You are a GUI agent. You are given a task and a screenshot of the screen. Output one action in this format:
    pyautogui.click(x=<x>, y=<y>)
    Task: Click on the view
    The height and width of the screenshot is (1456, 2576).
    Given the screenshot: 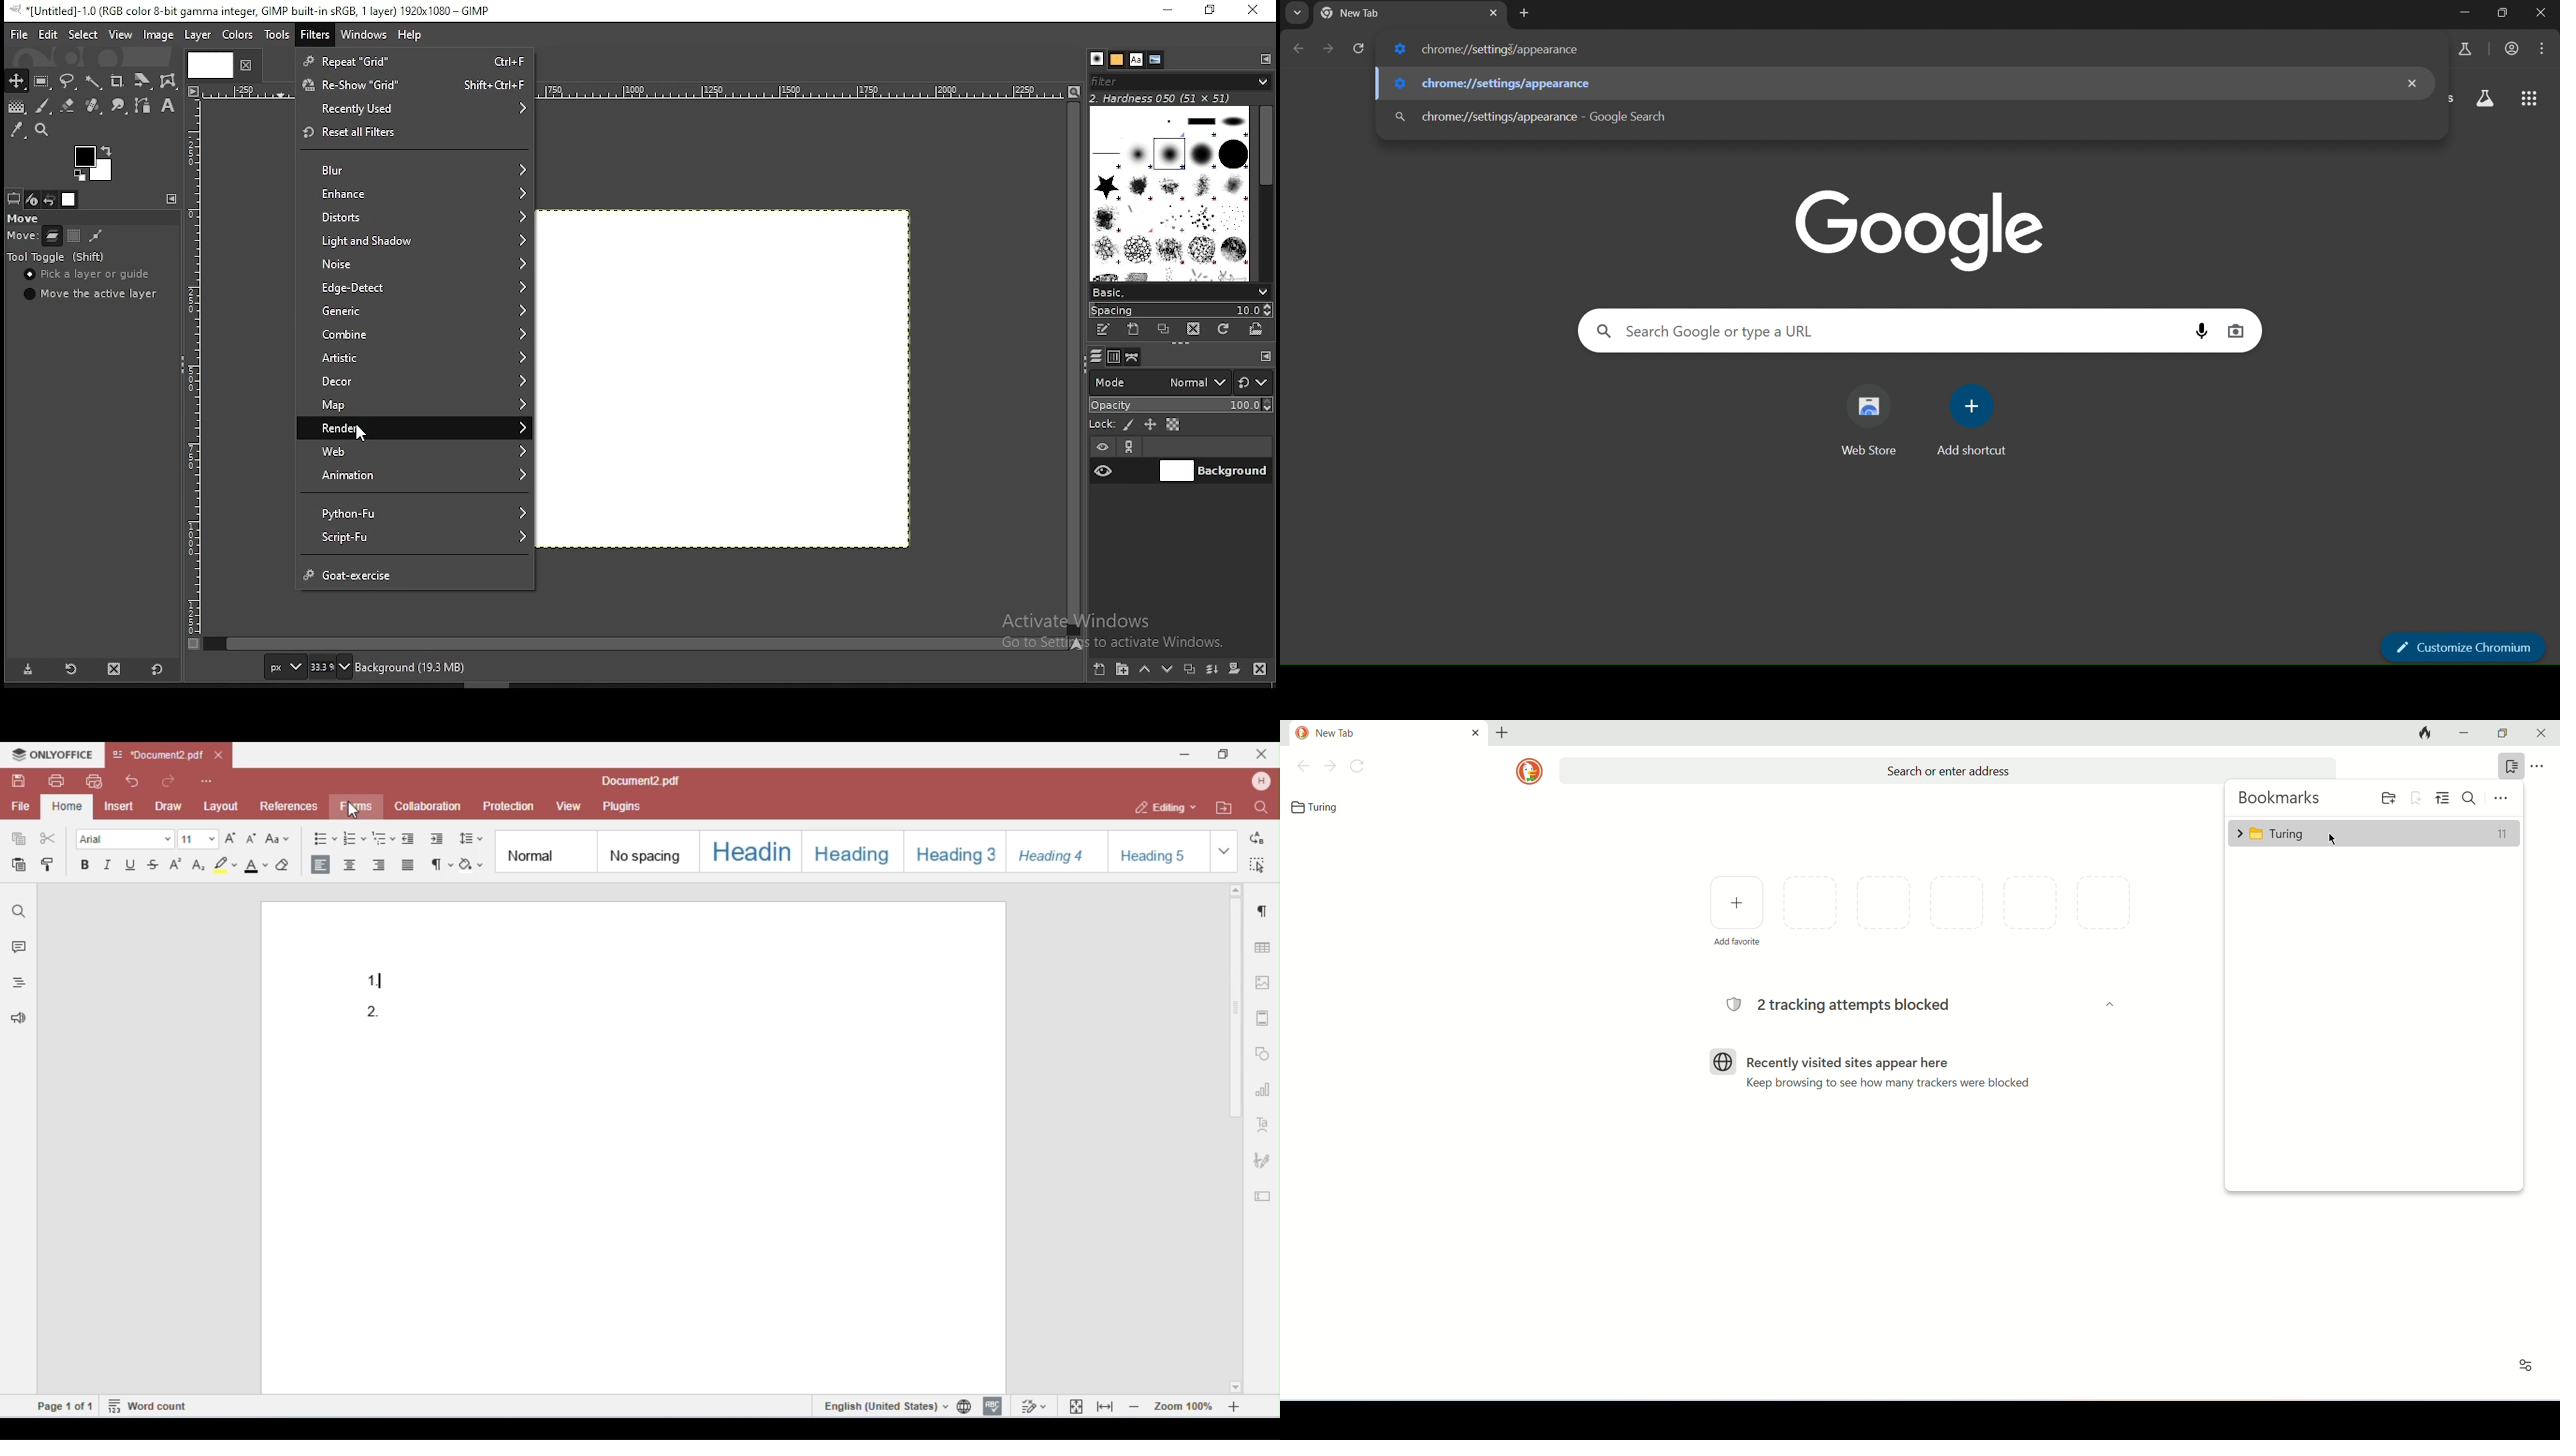 What is the action you would take?
    pyautogui.click(x=120, y=33)
    